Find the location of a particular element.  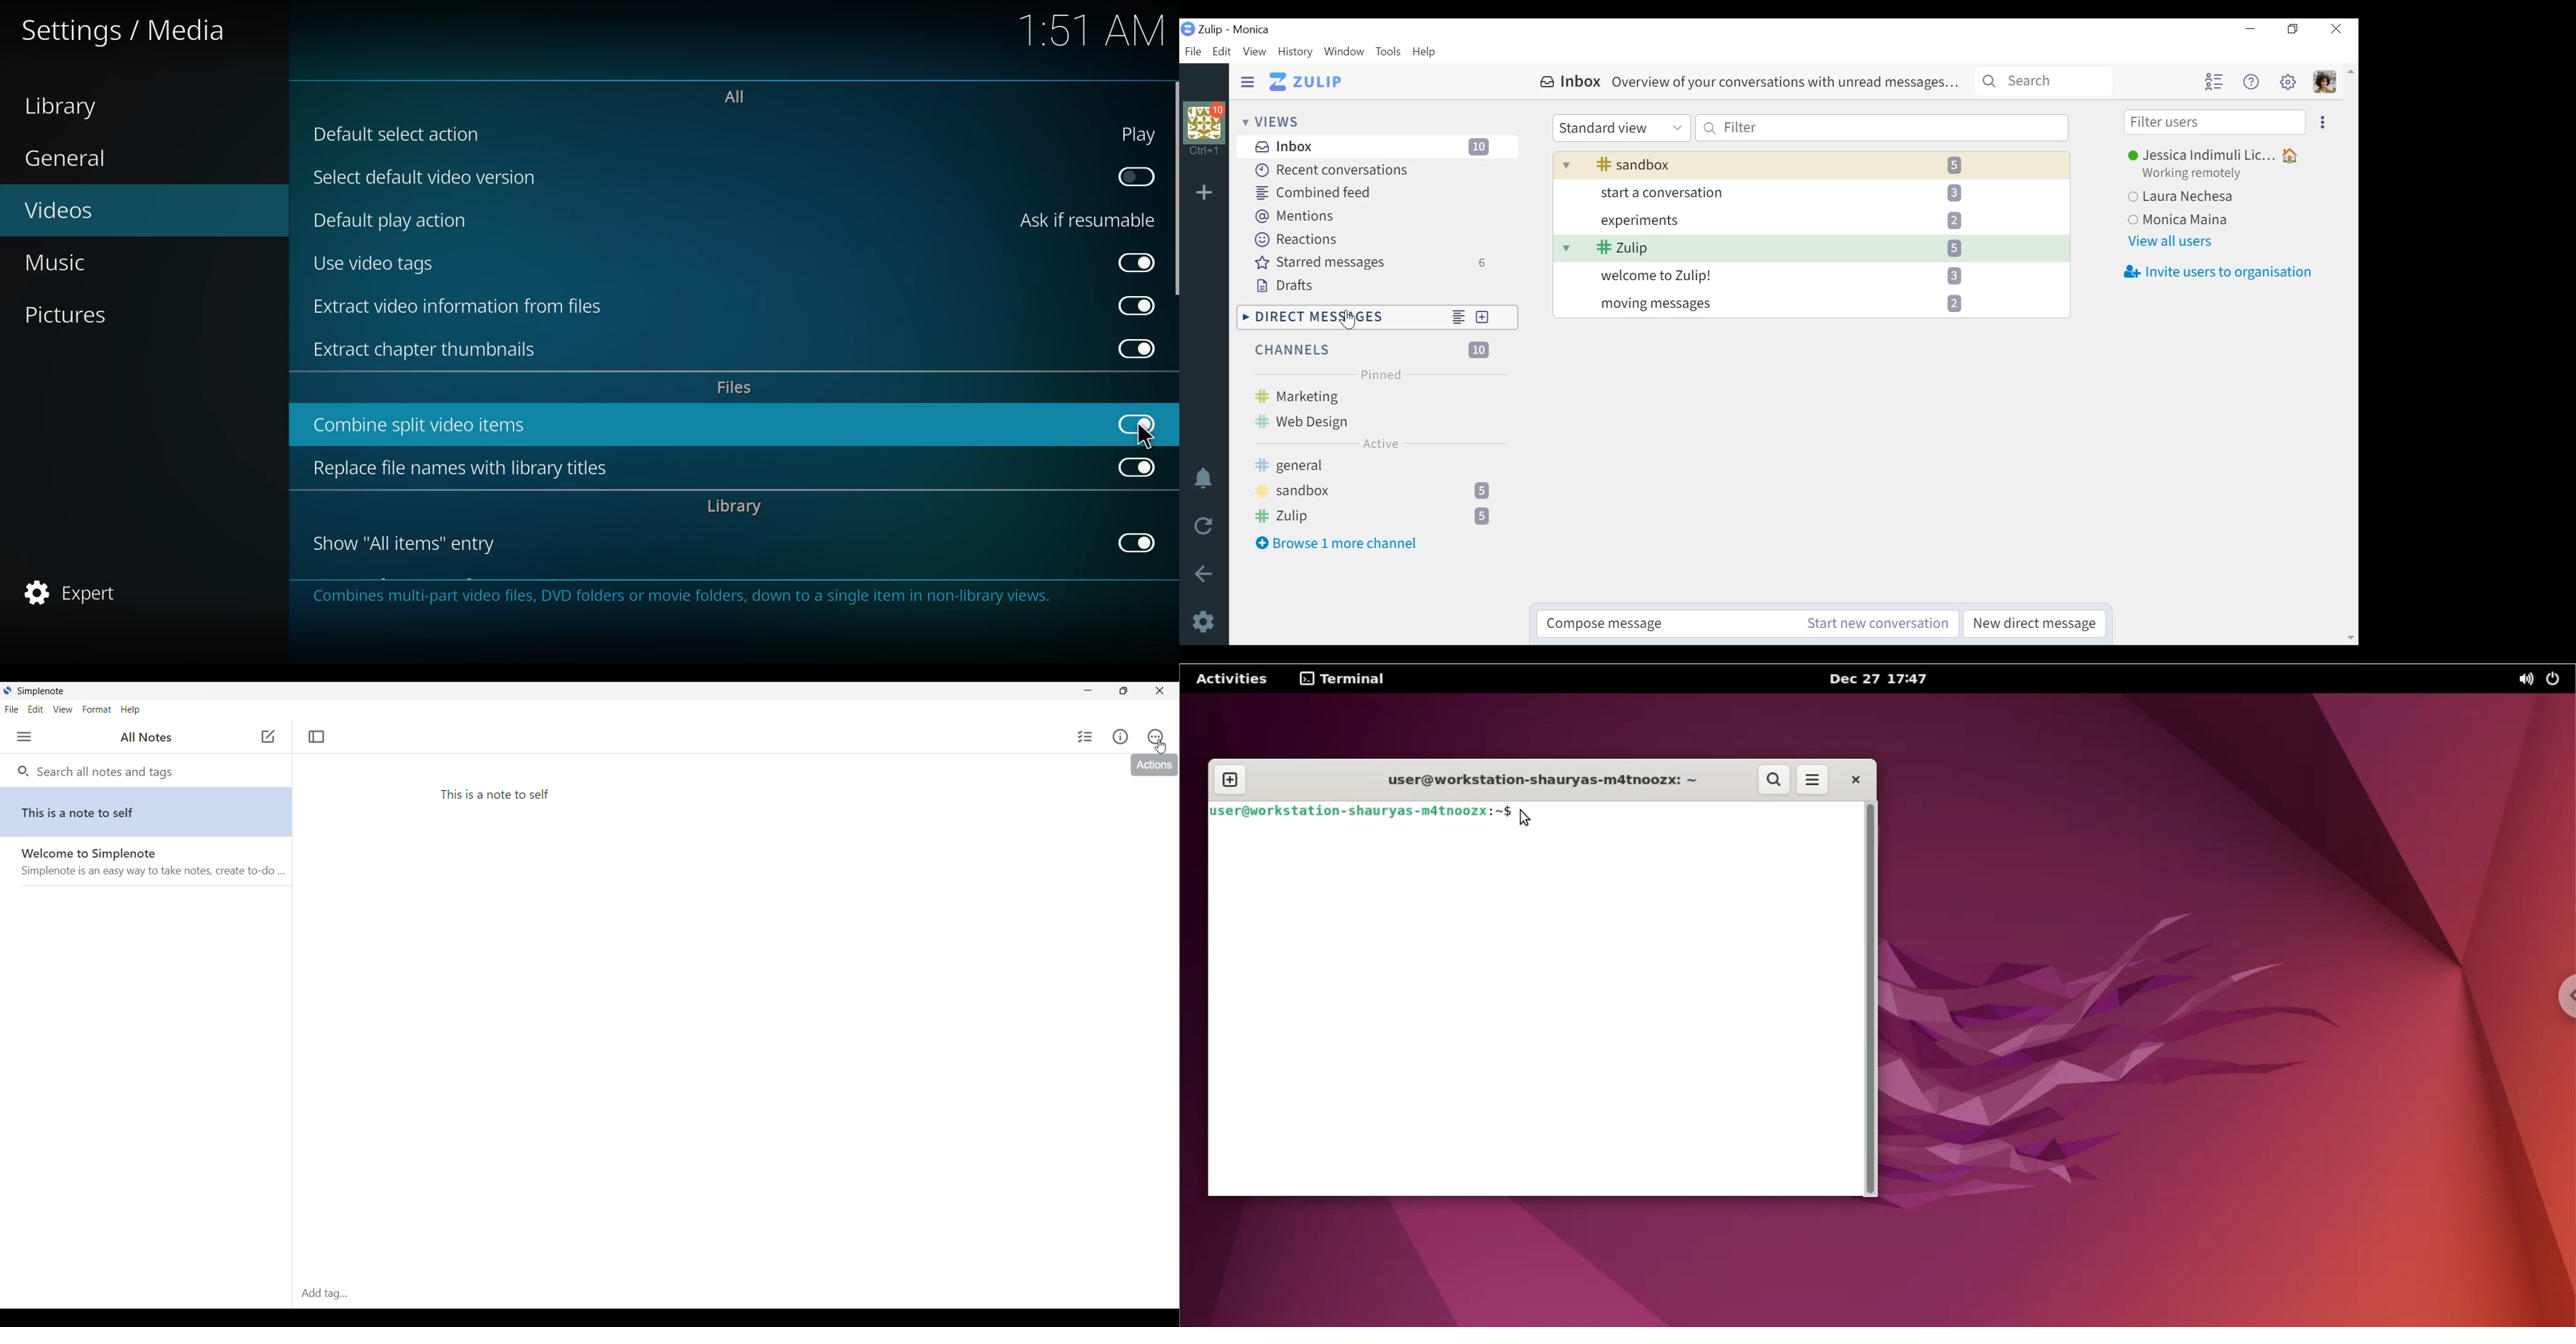

Direct messages is located at coordinates (1340, 316).